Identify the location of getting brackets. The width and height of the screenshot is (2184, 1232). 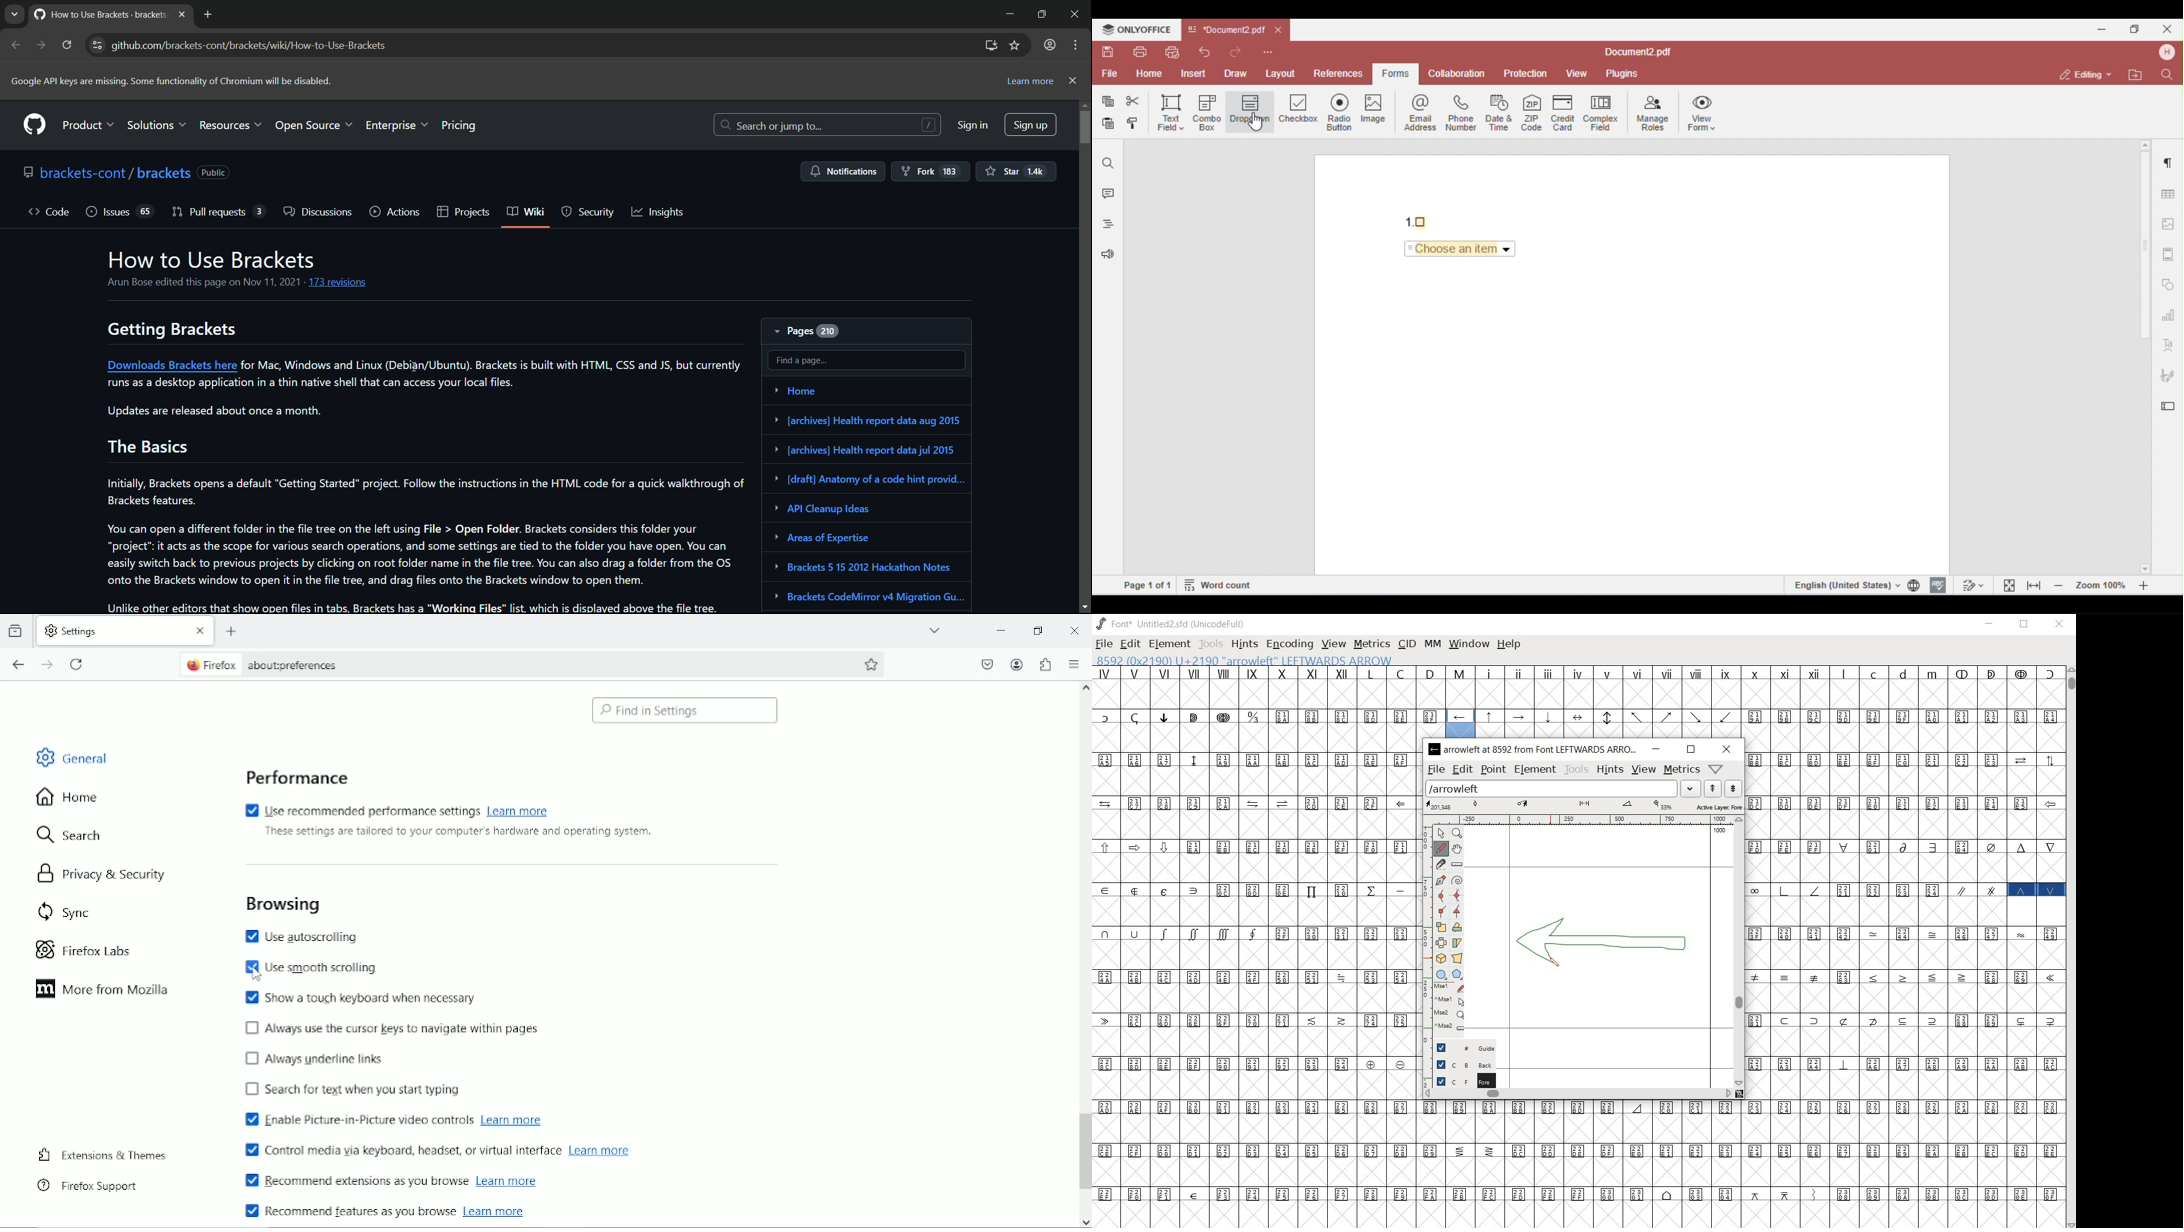
(170, 329).